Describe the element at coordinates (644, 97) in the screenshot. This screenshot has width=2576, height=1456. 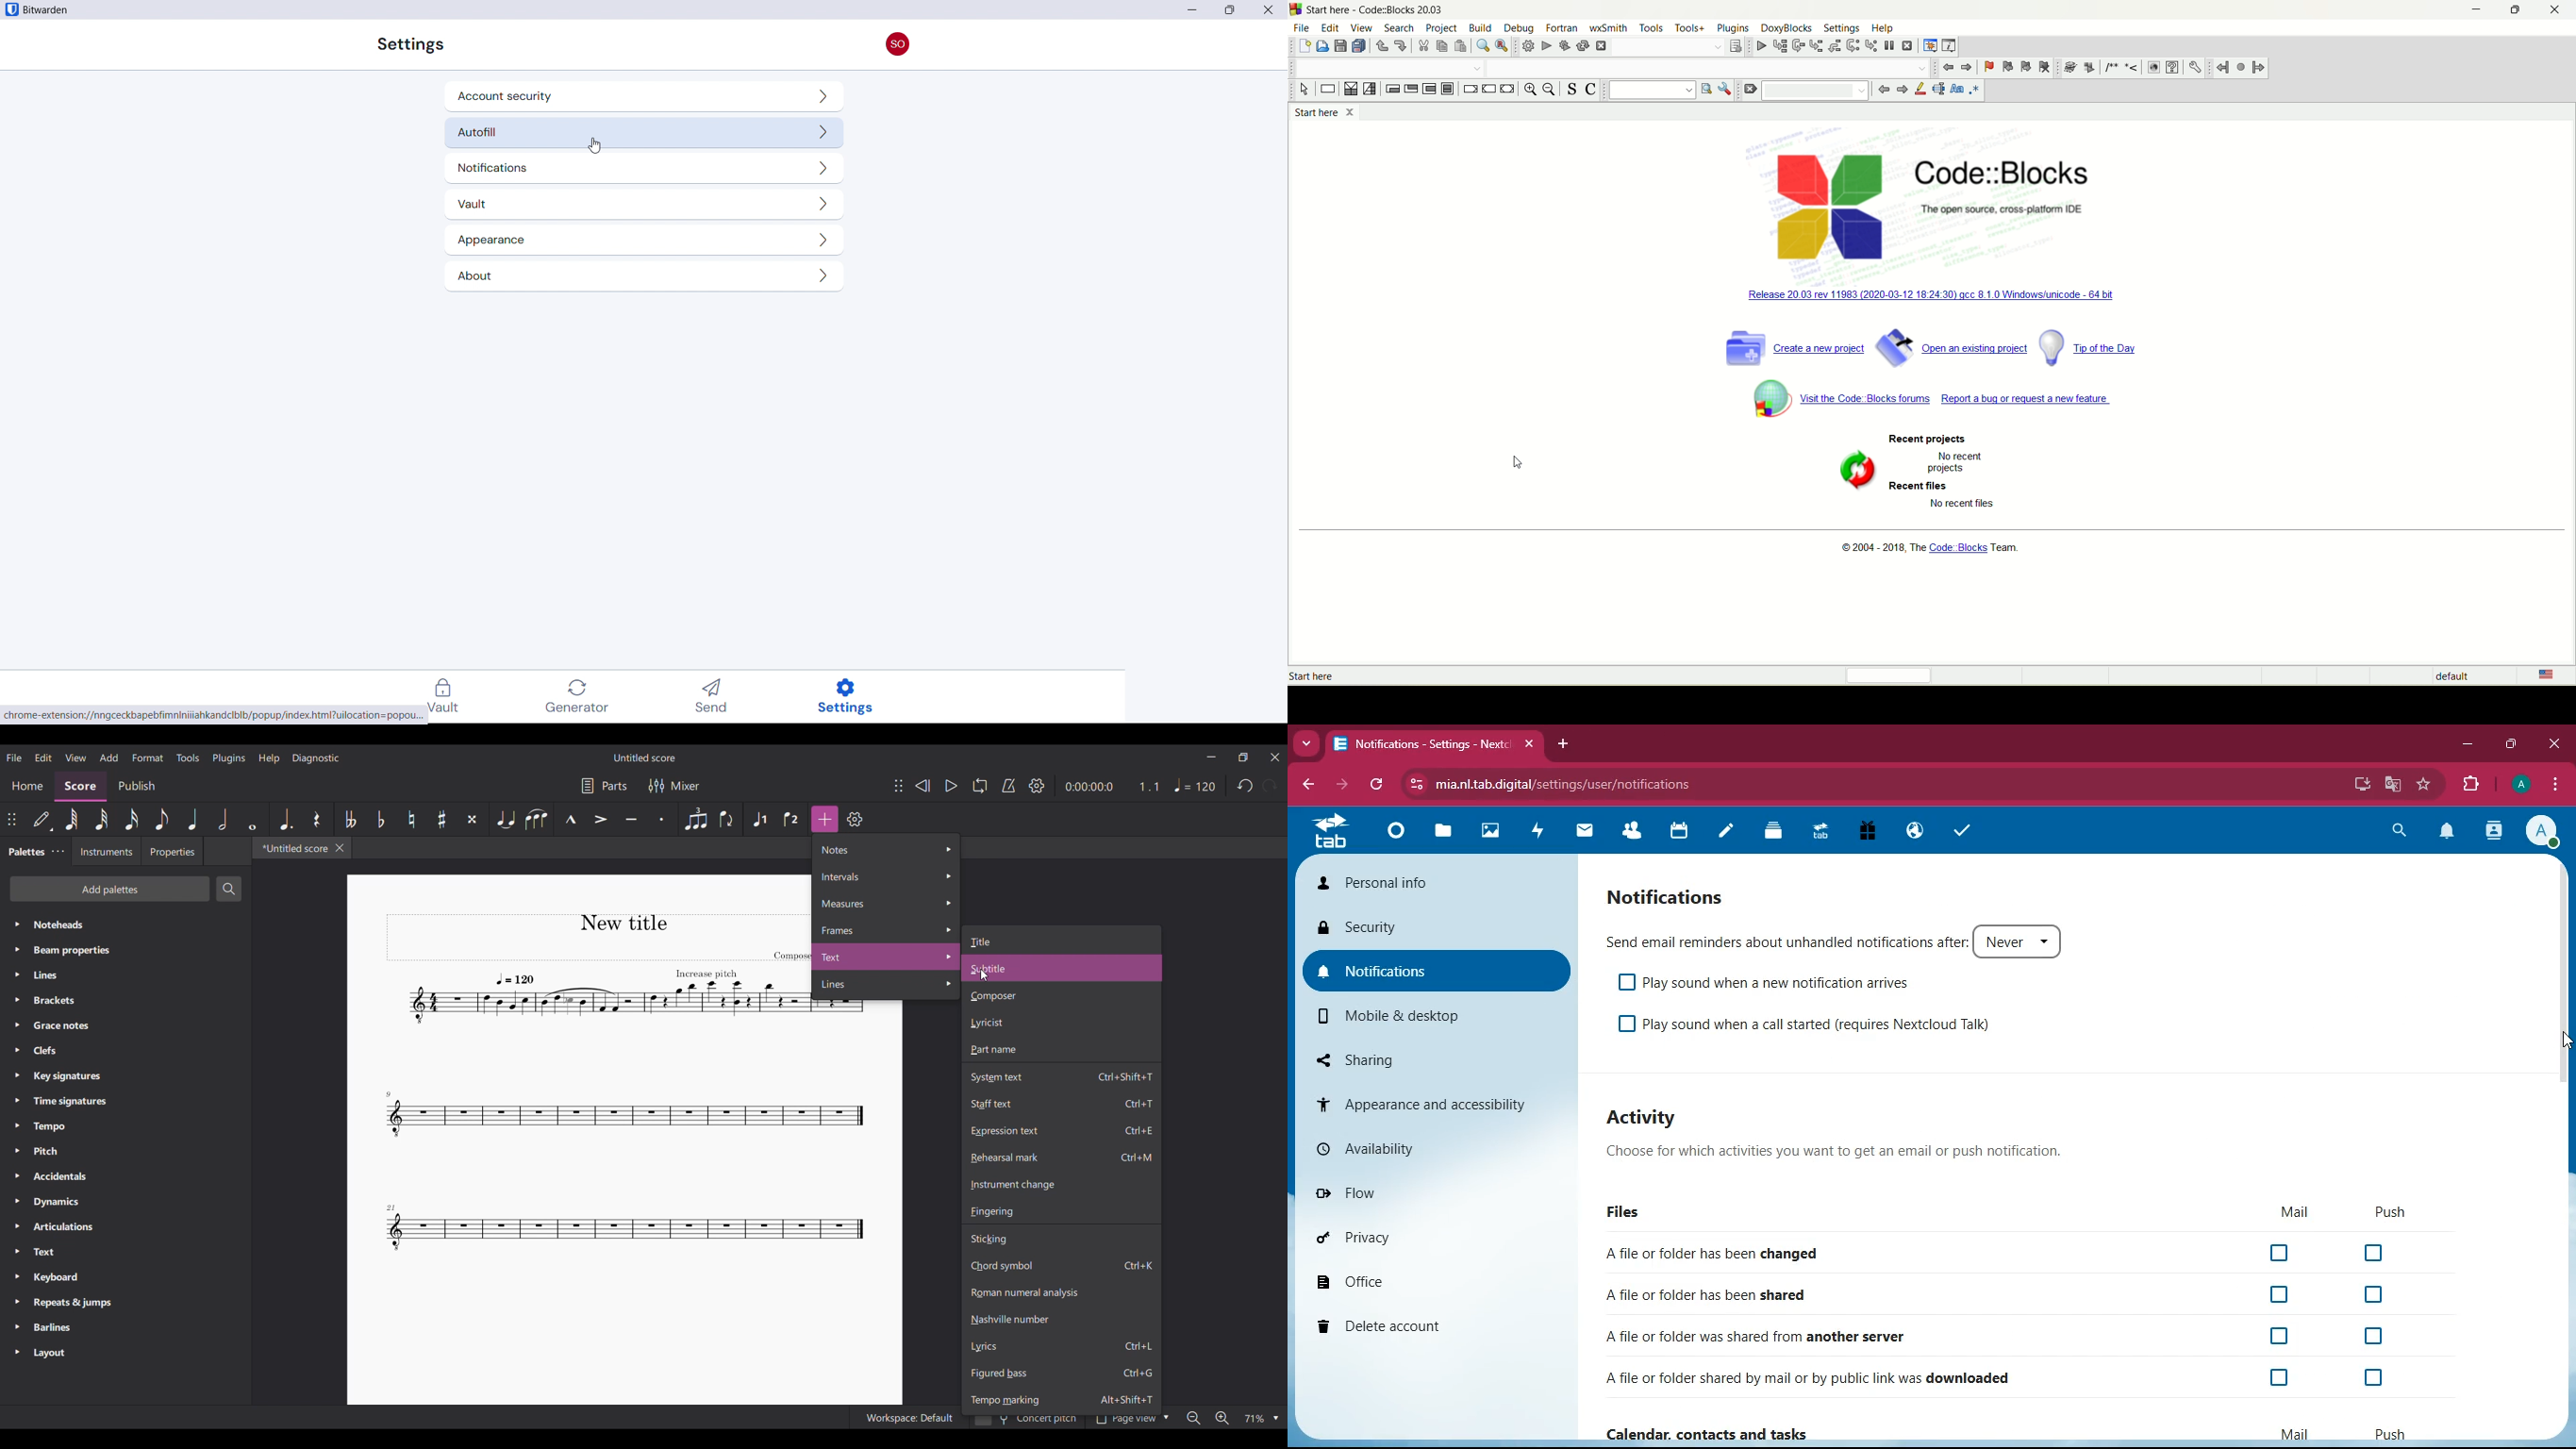
I see `Account security ` at that location.